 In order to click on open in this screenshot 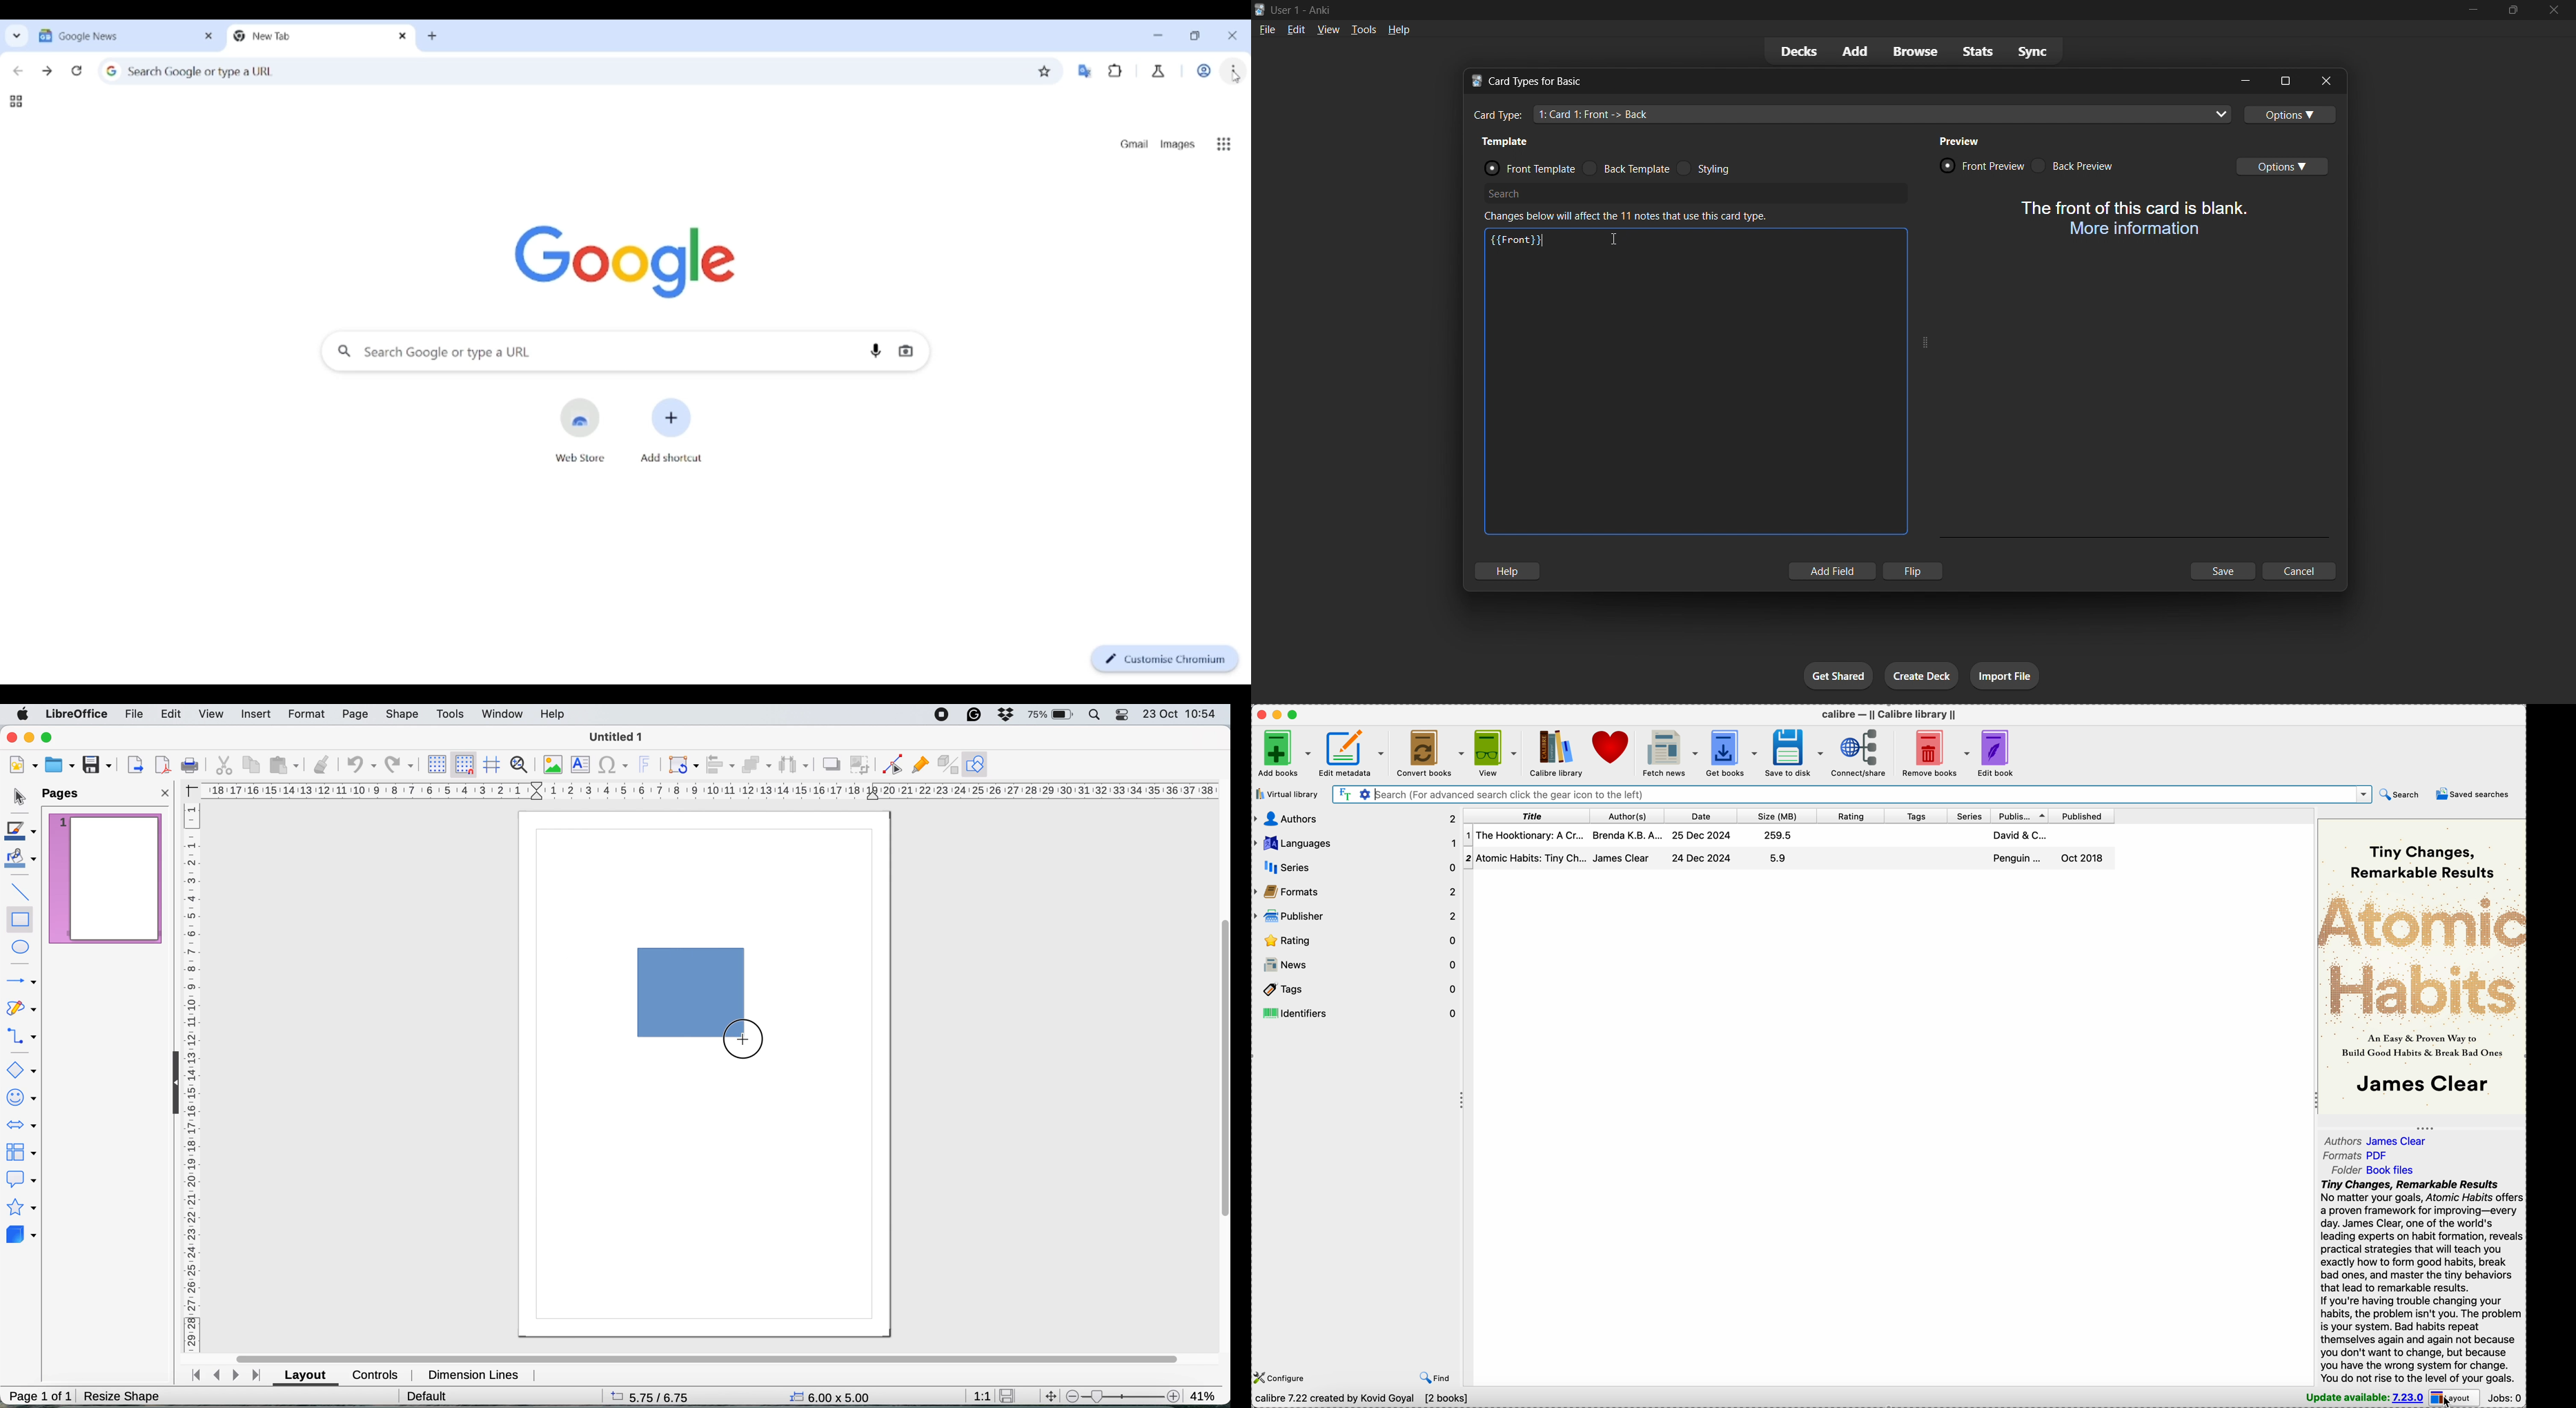, I will do `click(59, 766)`.